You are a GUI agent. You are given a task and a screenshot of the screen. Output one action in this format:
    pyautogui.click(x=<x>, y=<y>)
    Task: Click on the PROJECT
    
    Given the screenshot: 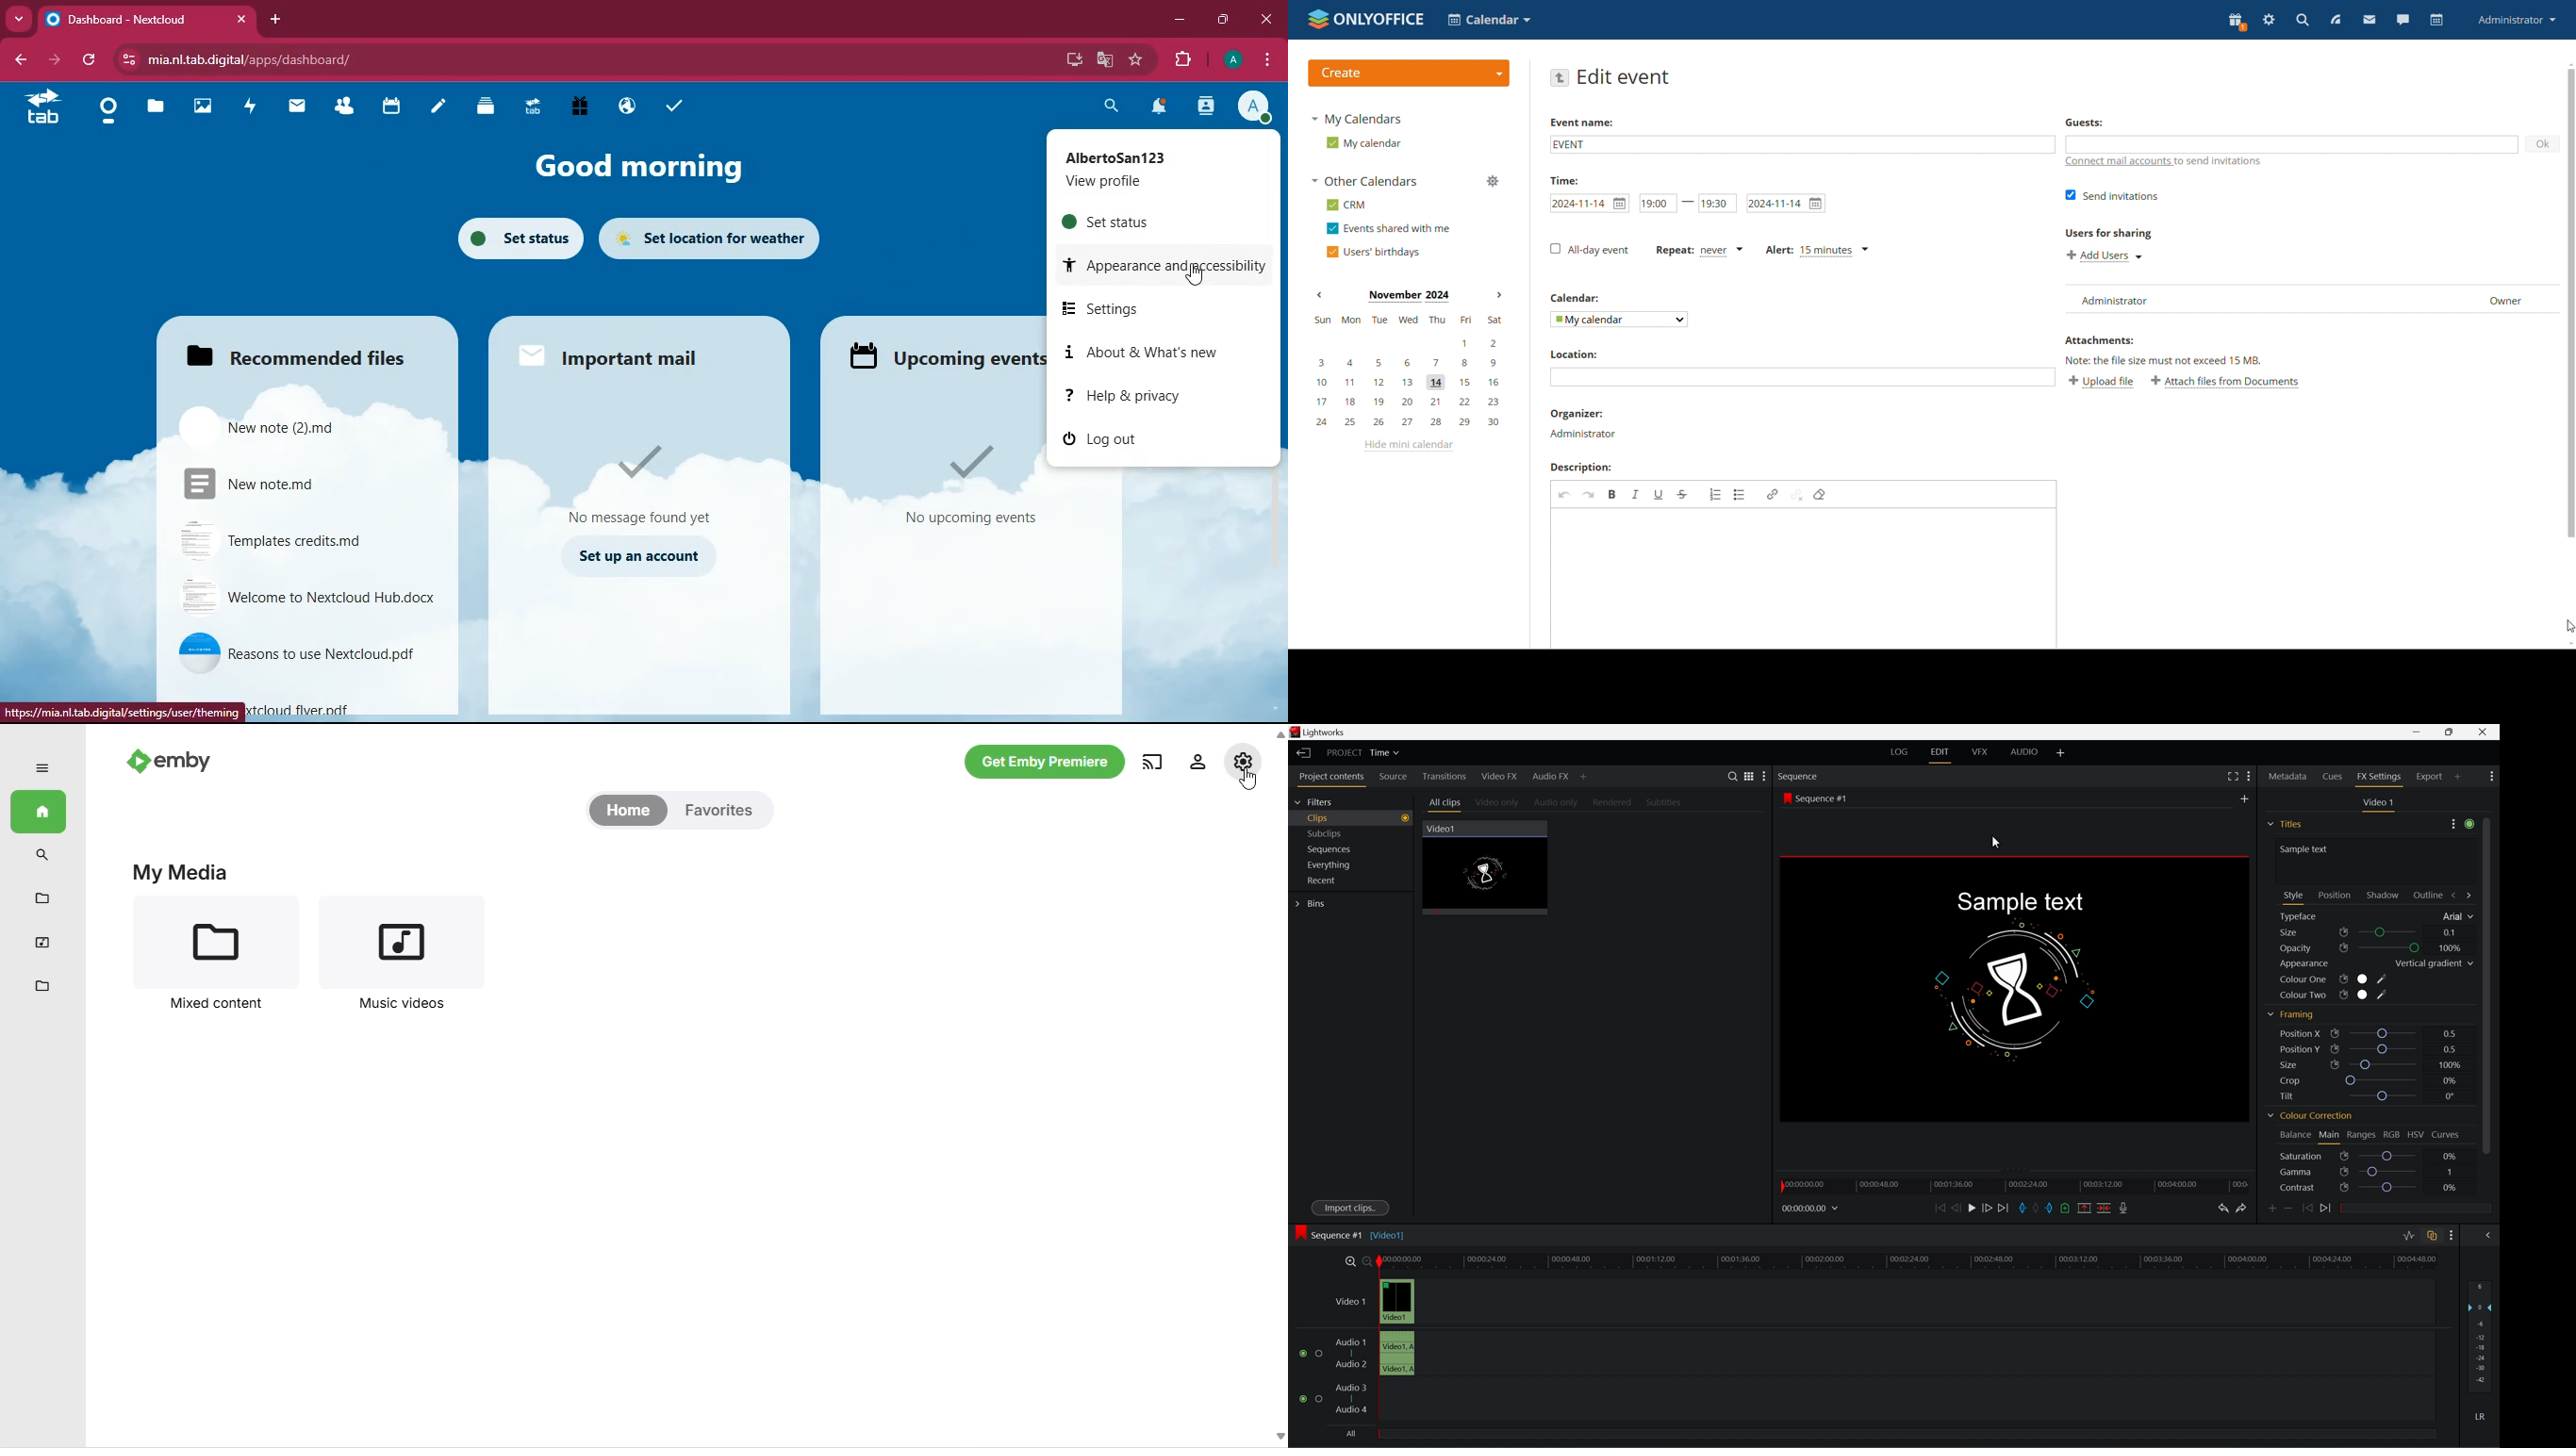 What is the action you would take?
    pyautogui.click(x=1346, y=753)
    